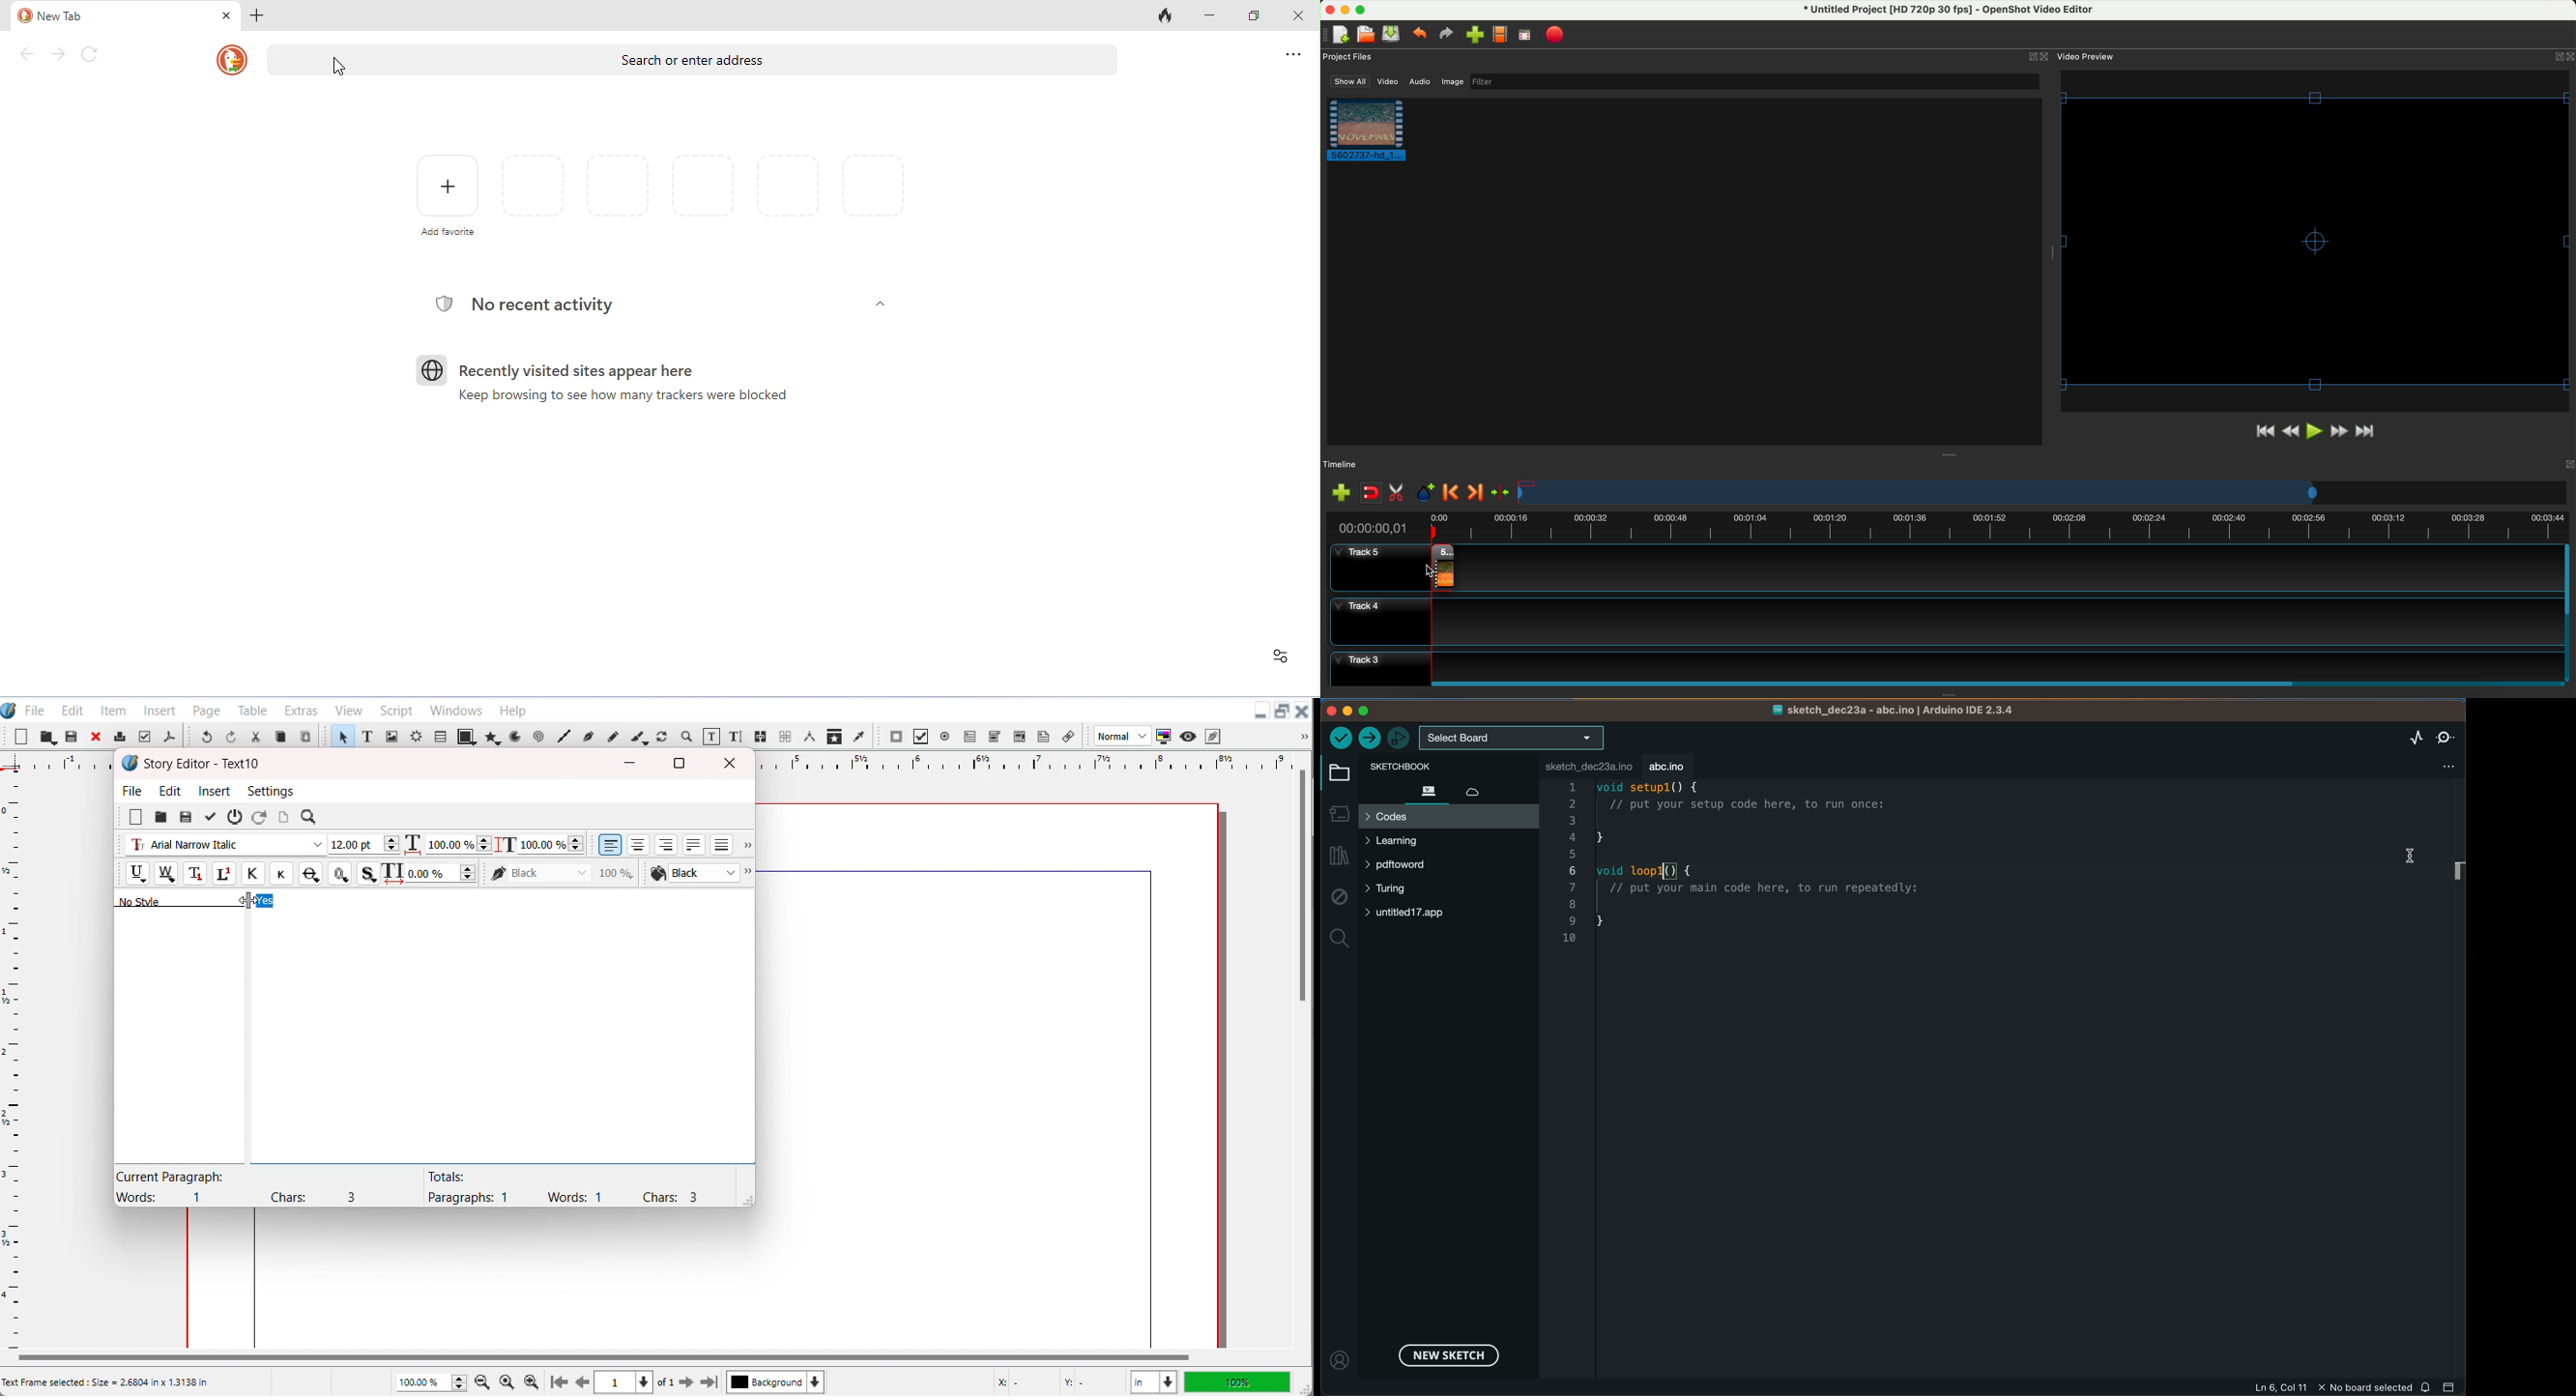 Image resolution: width=2576 pixels, height=1400 pixels. I want to click on Align text right, so click(666, 844).